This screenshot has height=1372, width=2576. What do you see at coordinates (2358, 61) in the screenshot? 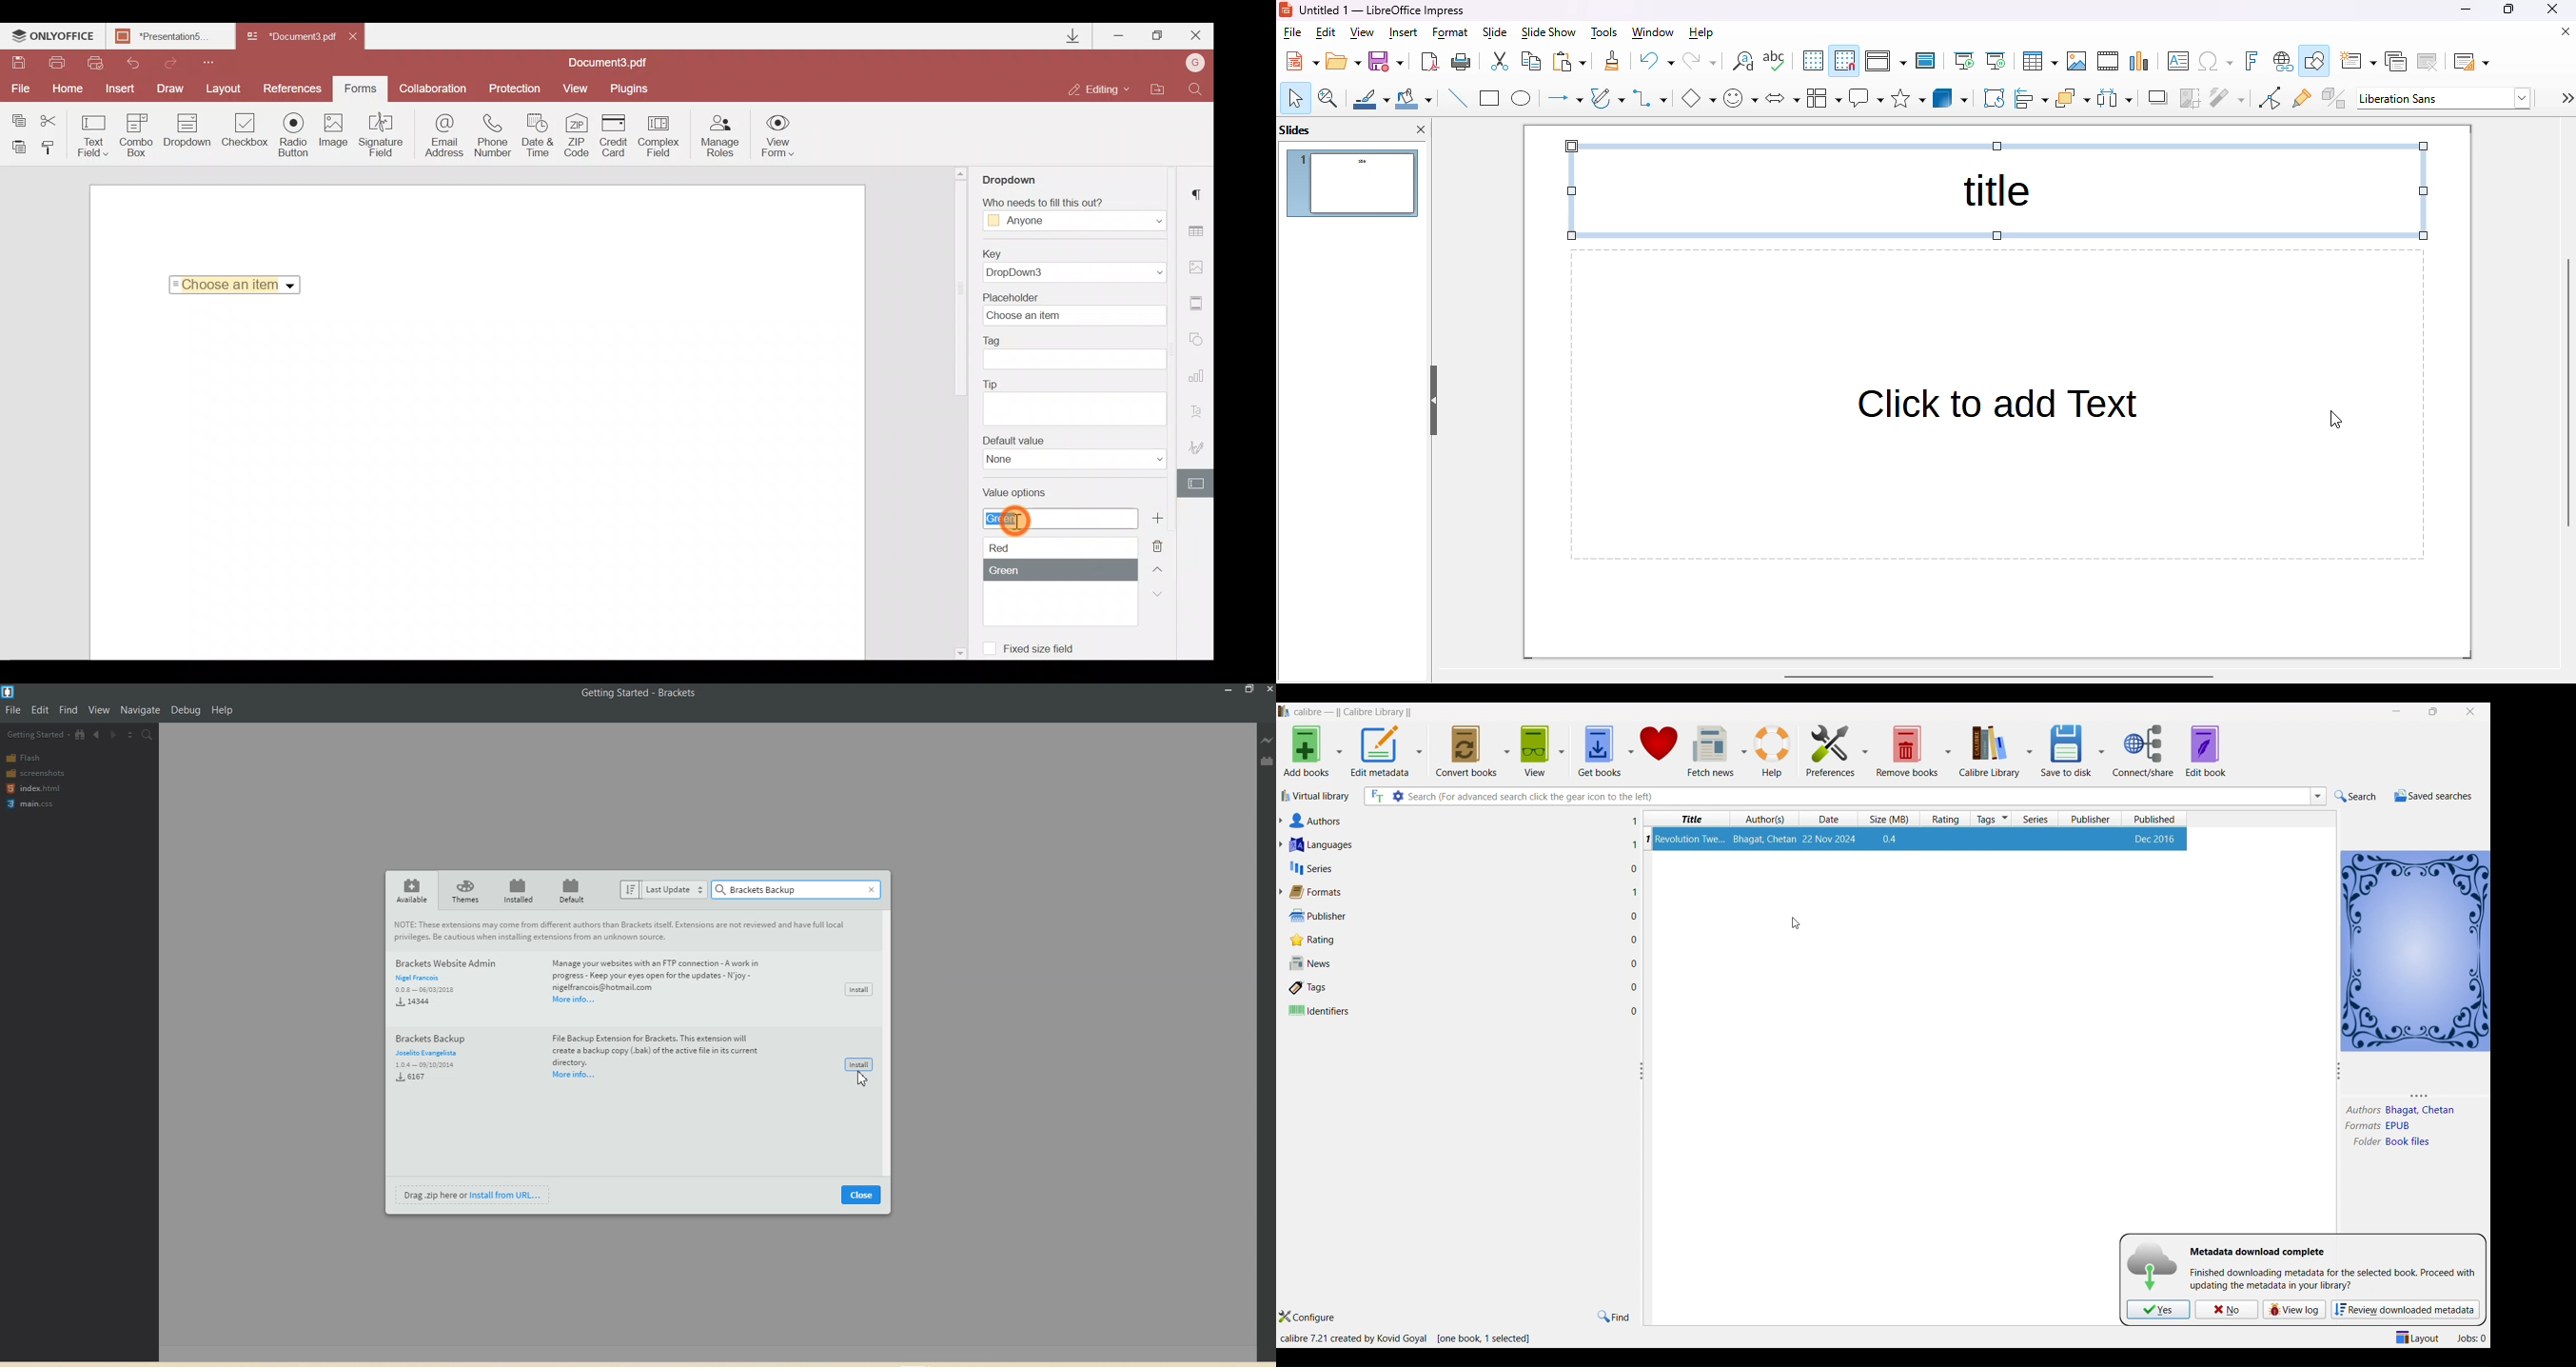
I see `new slide` at bounding box center [2358, 61].